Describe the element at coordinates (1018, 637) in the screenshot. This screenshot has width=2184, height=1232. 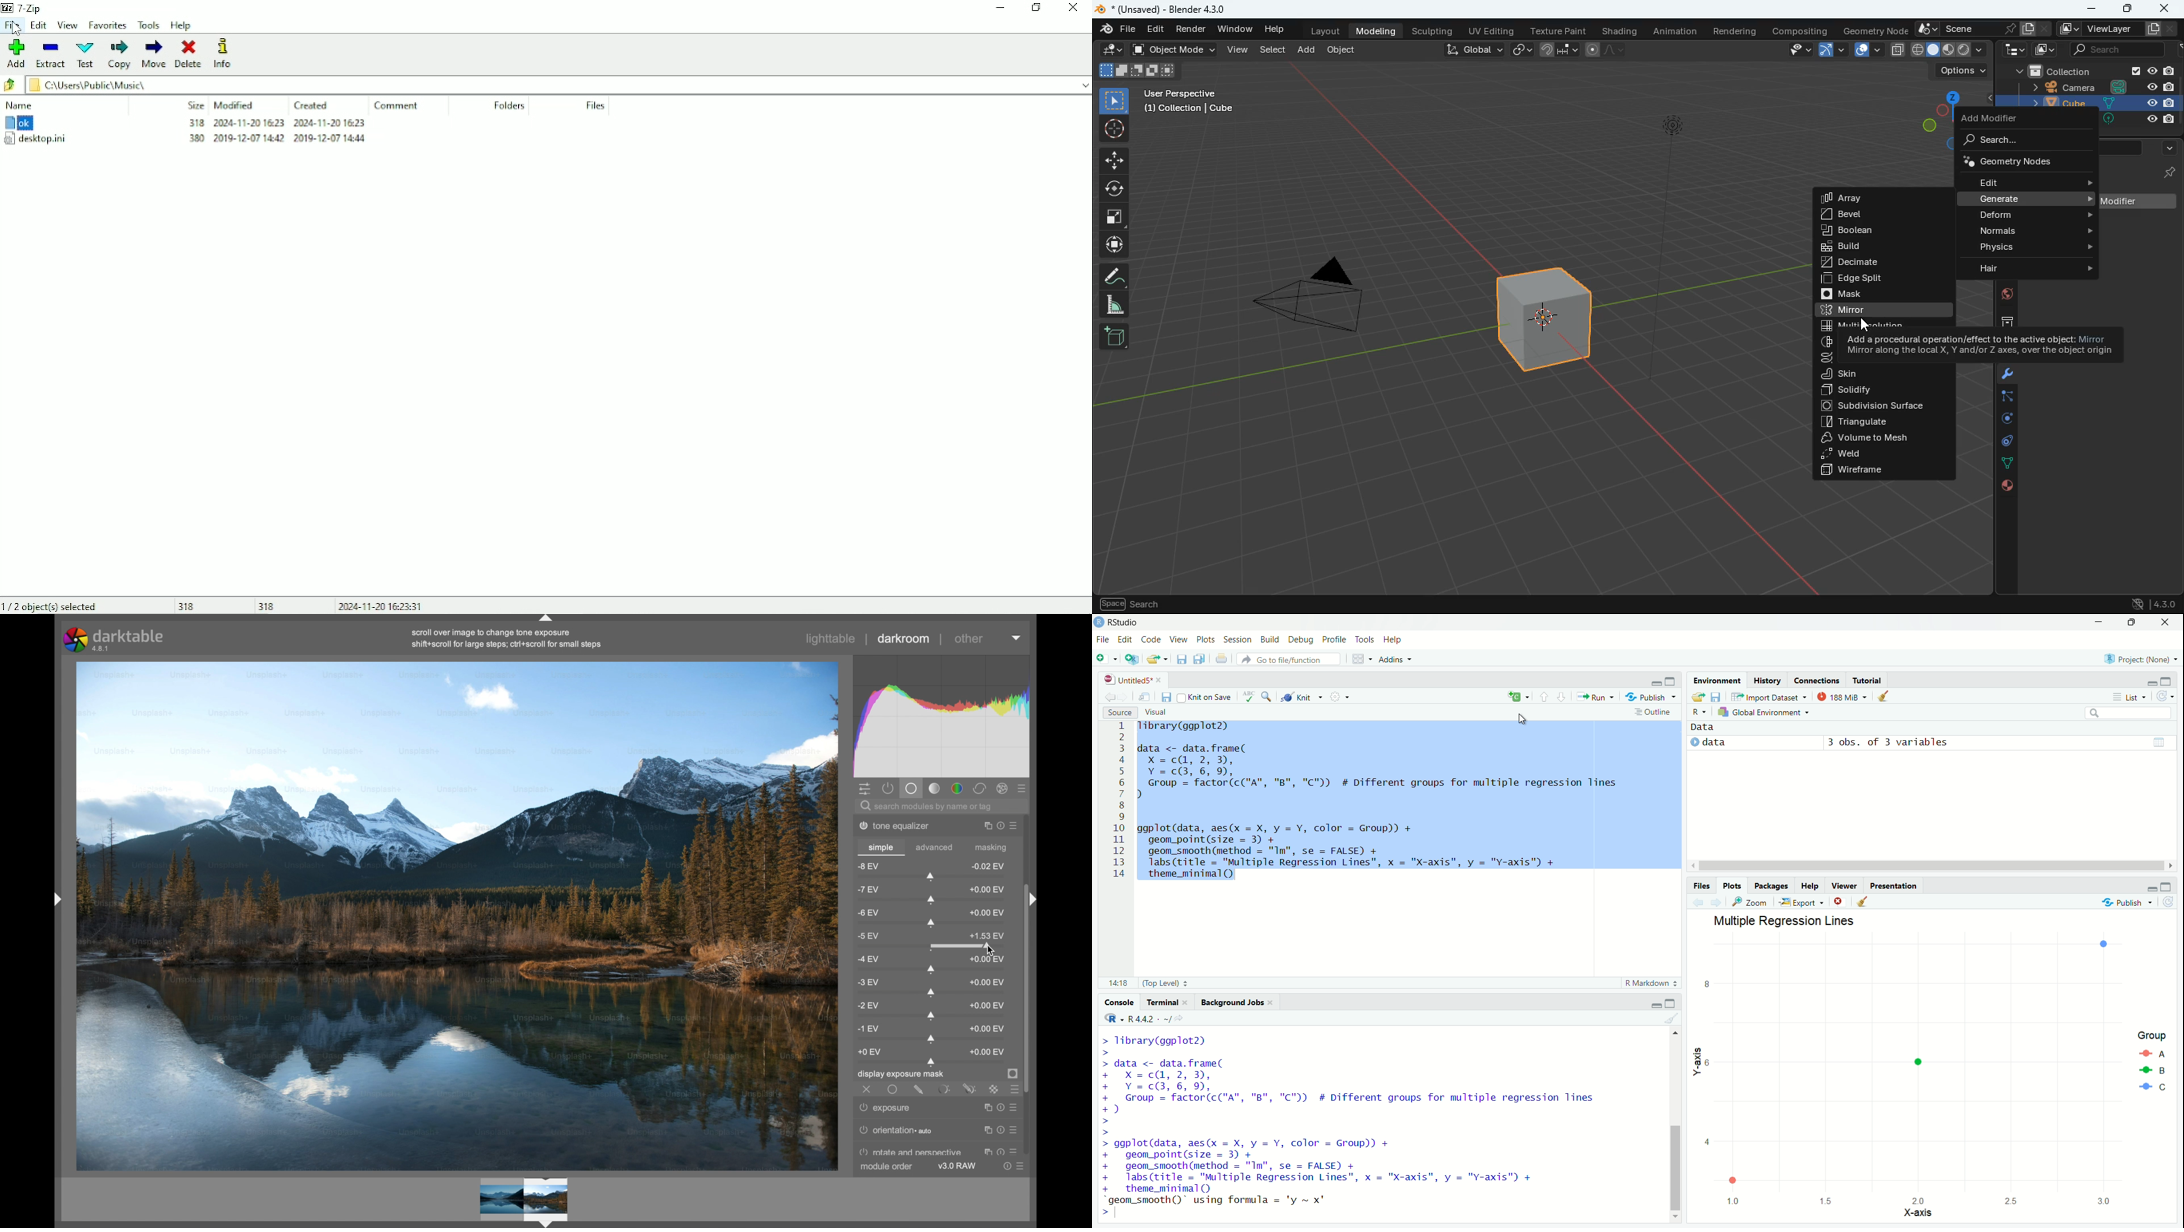
I see `dropdown ` at that location.